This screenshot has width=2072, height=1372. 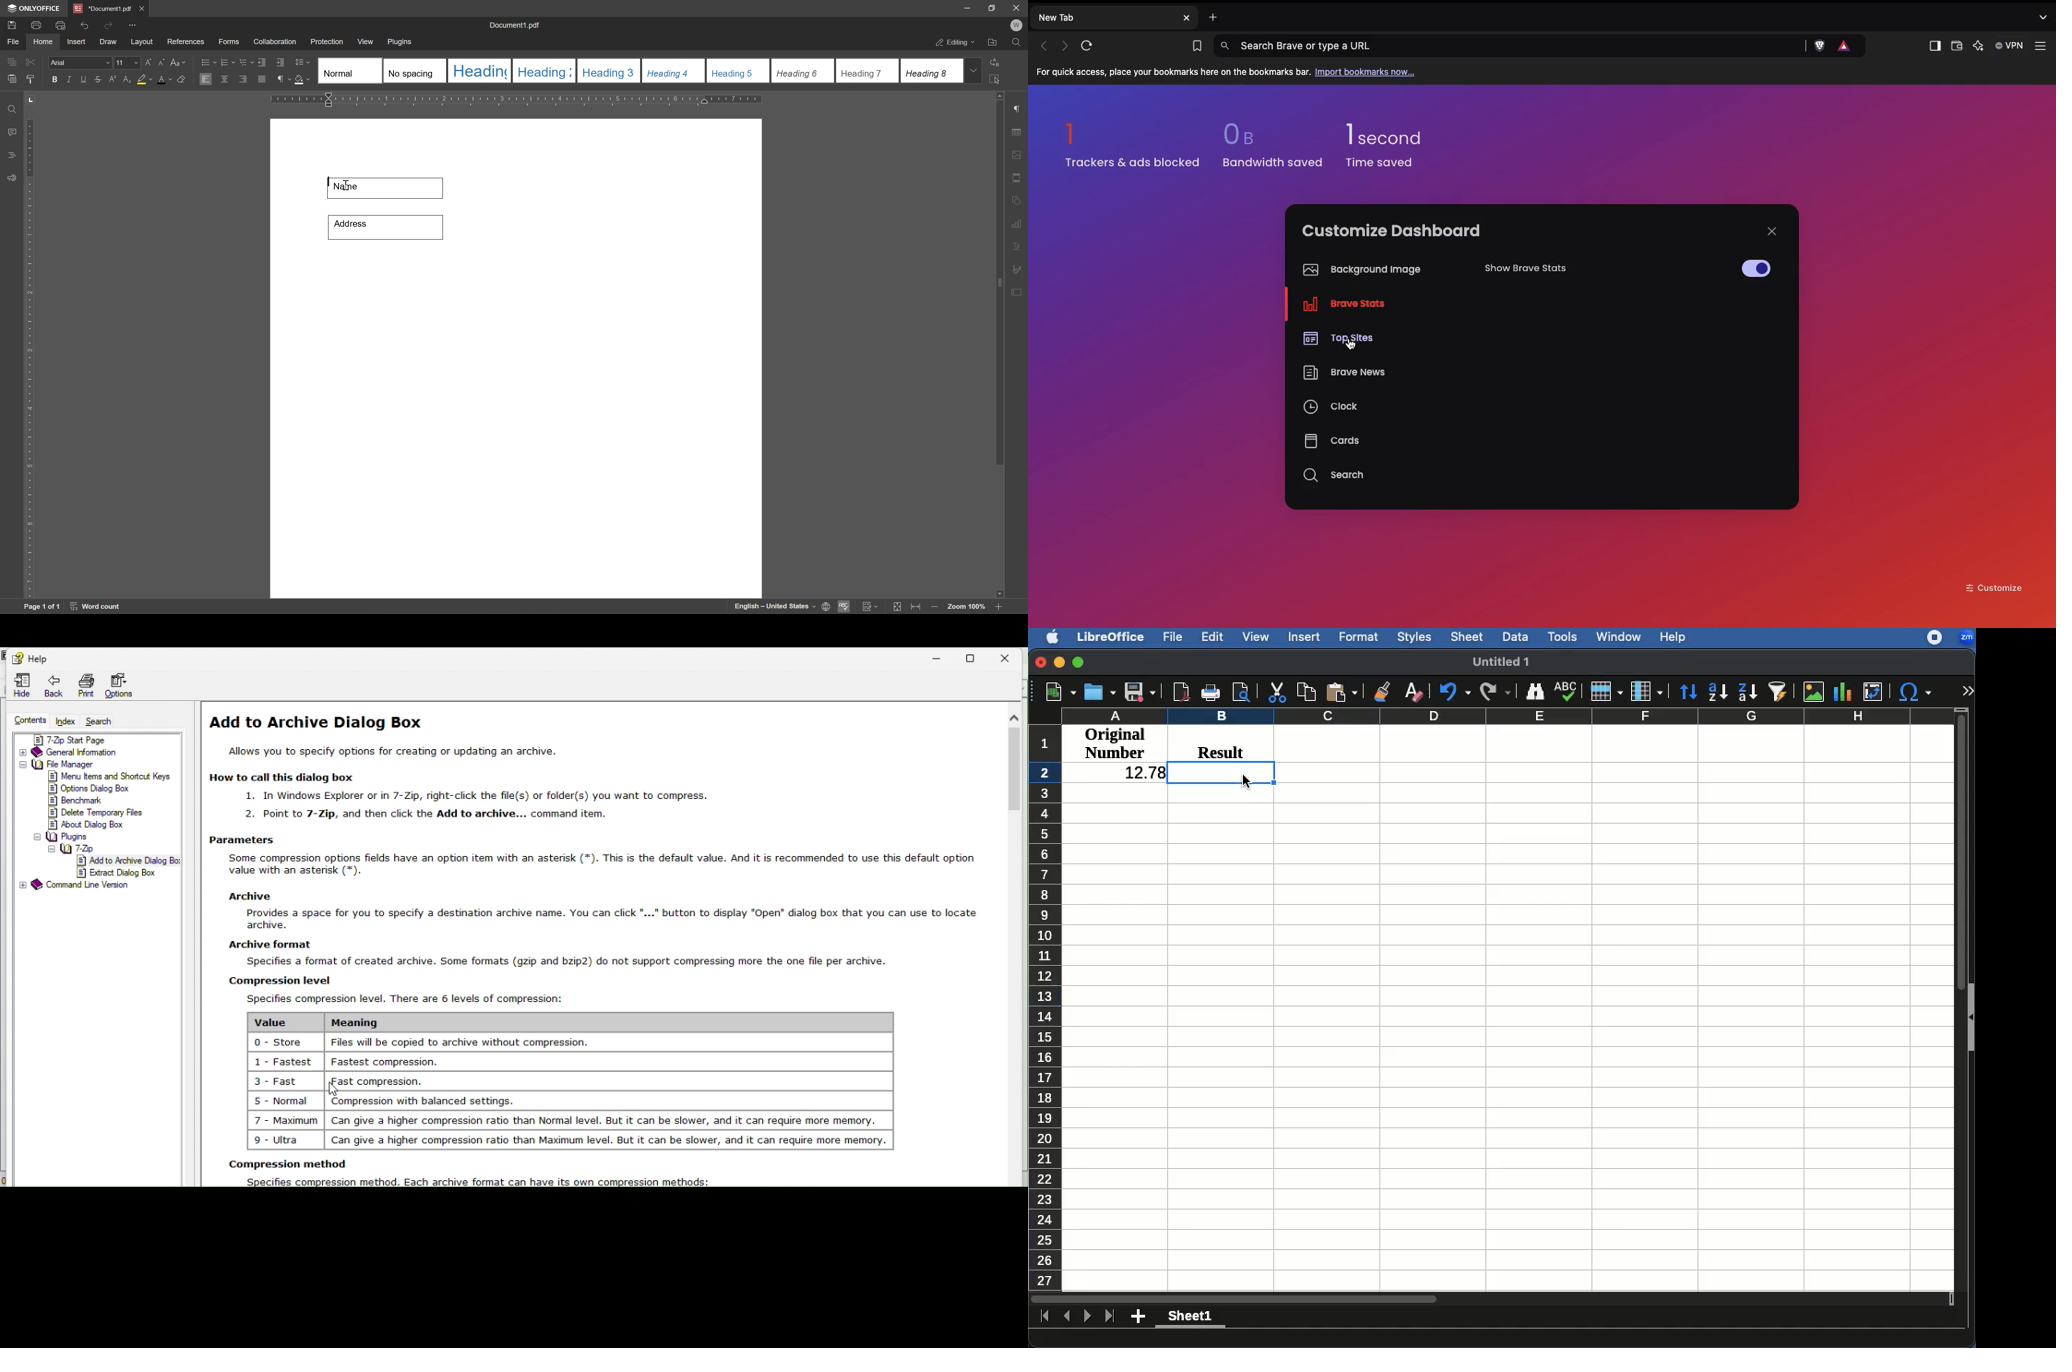 I want to click on Column, so click(x=1647, y=692).